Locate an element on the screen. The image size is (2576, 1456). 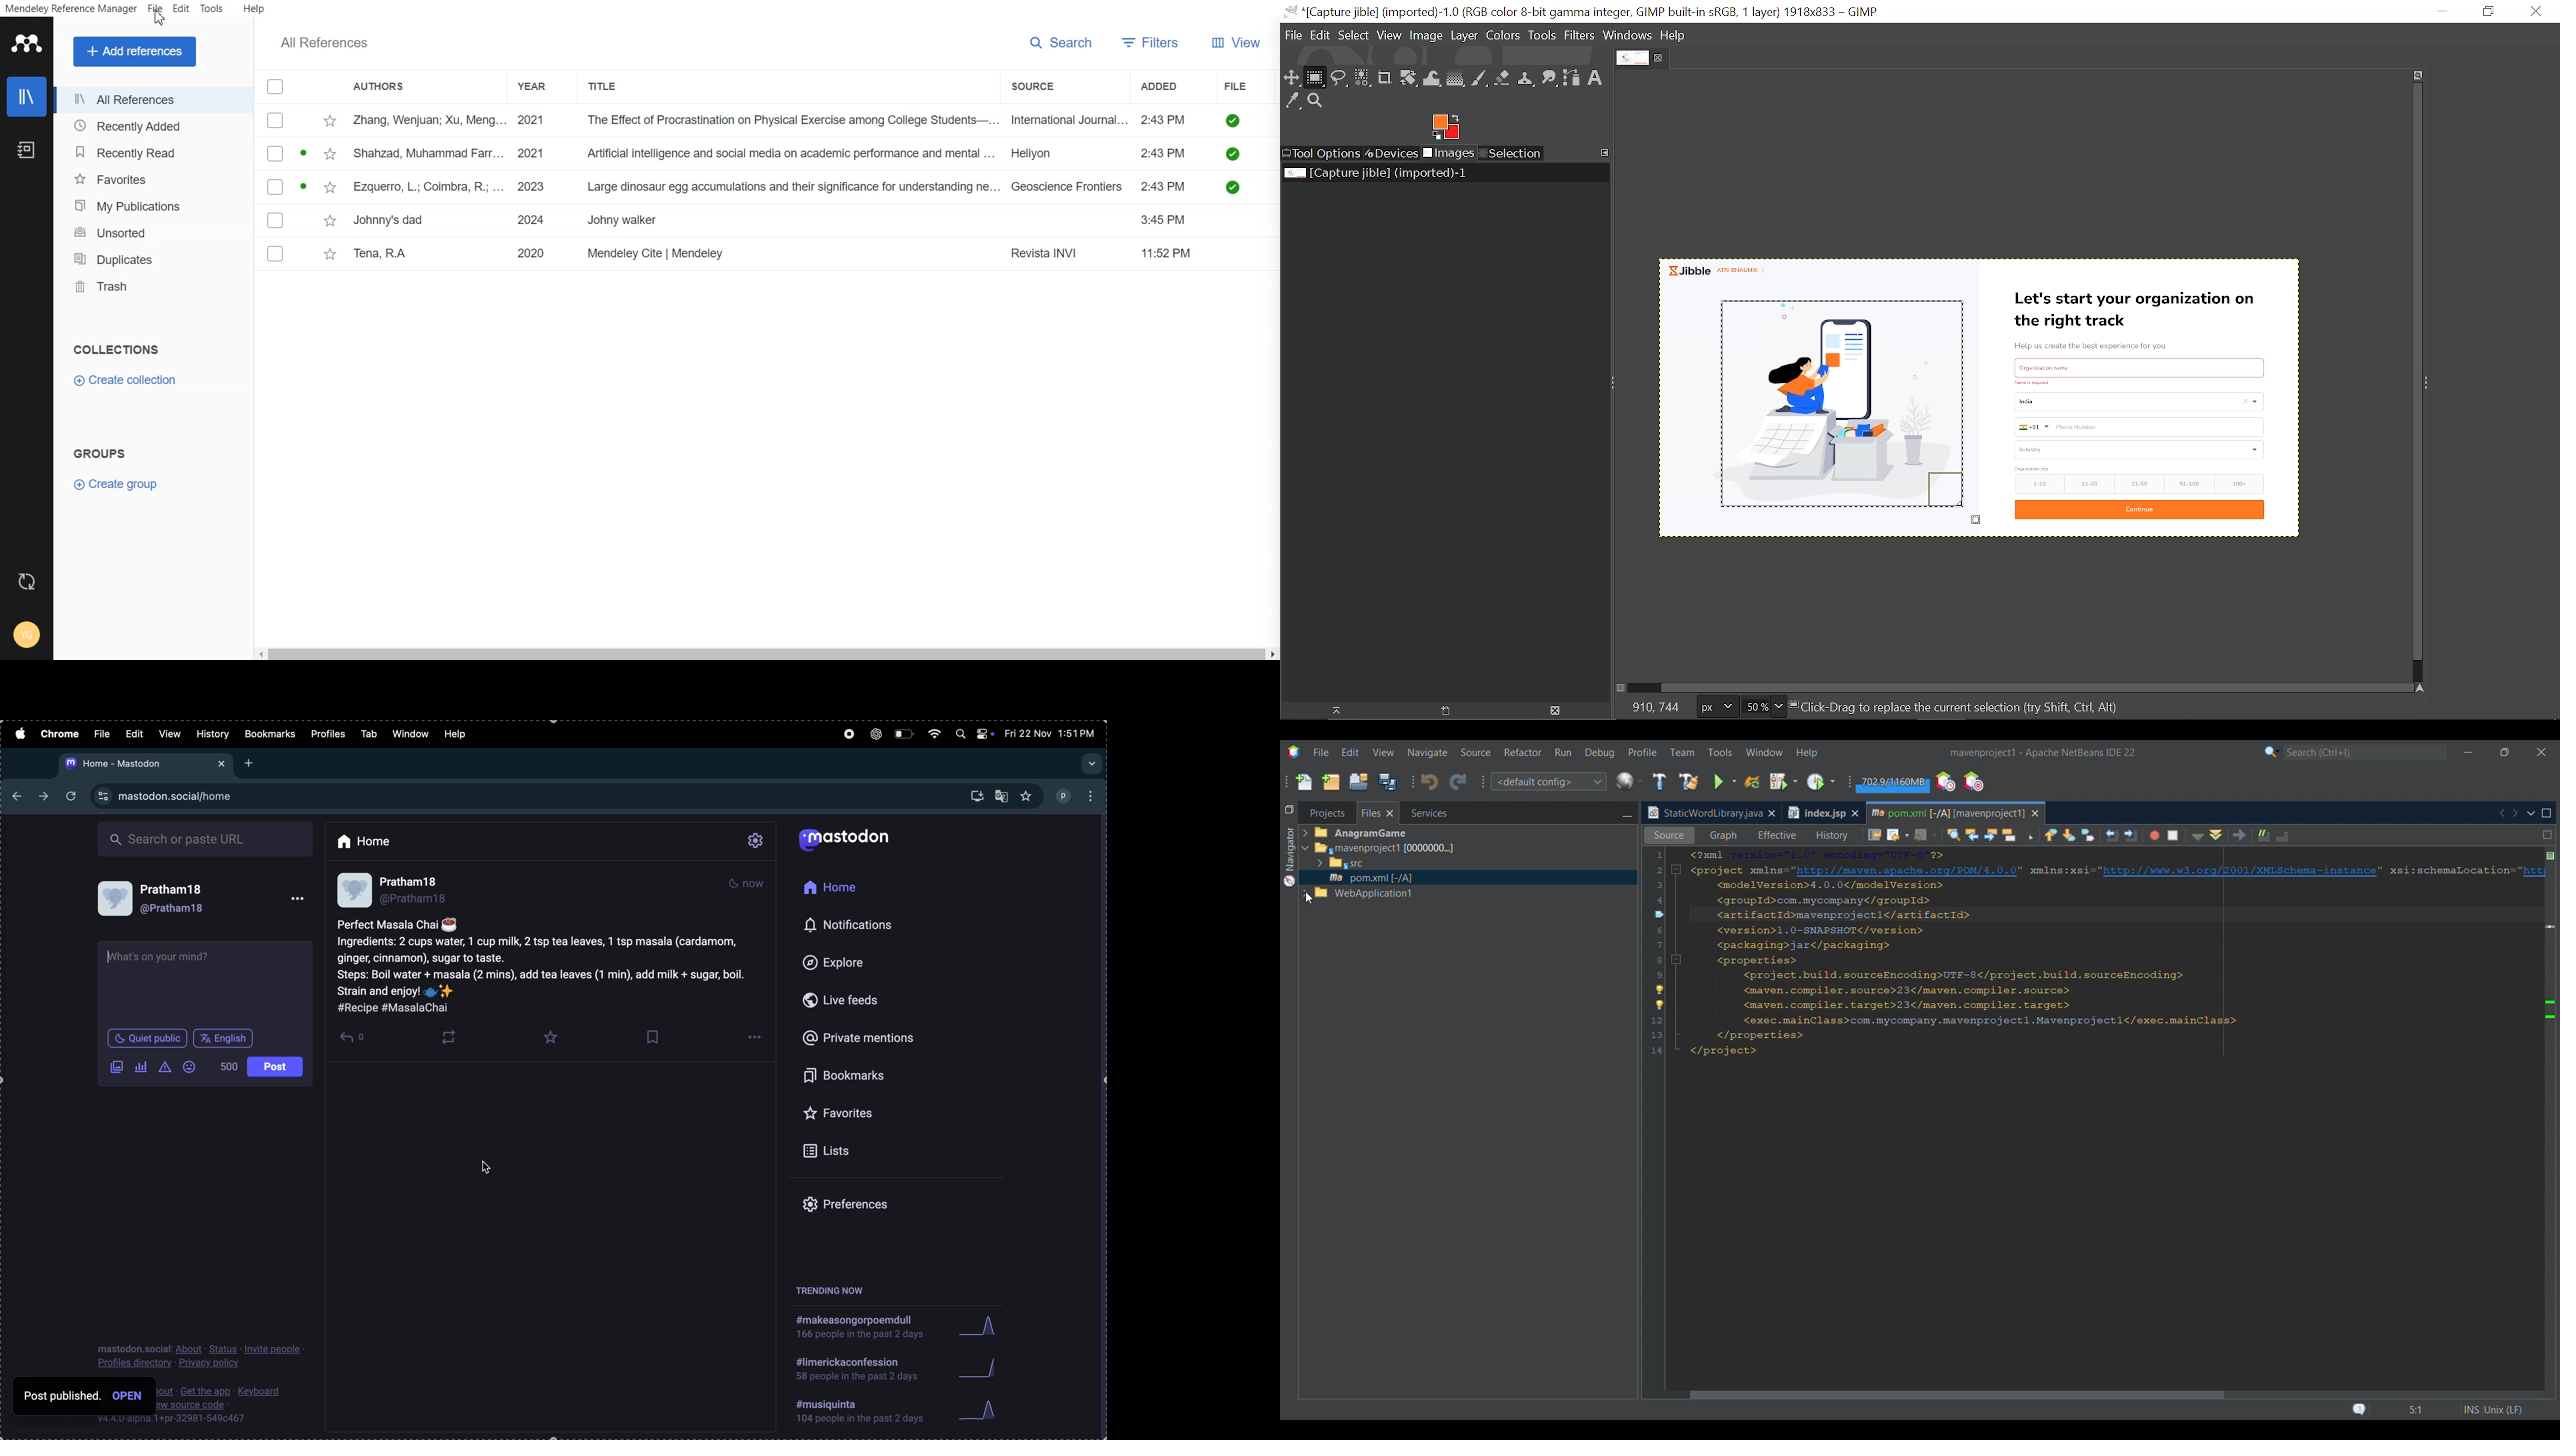
Added is located at coordinates (1166, 85).